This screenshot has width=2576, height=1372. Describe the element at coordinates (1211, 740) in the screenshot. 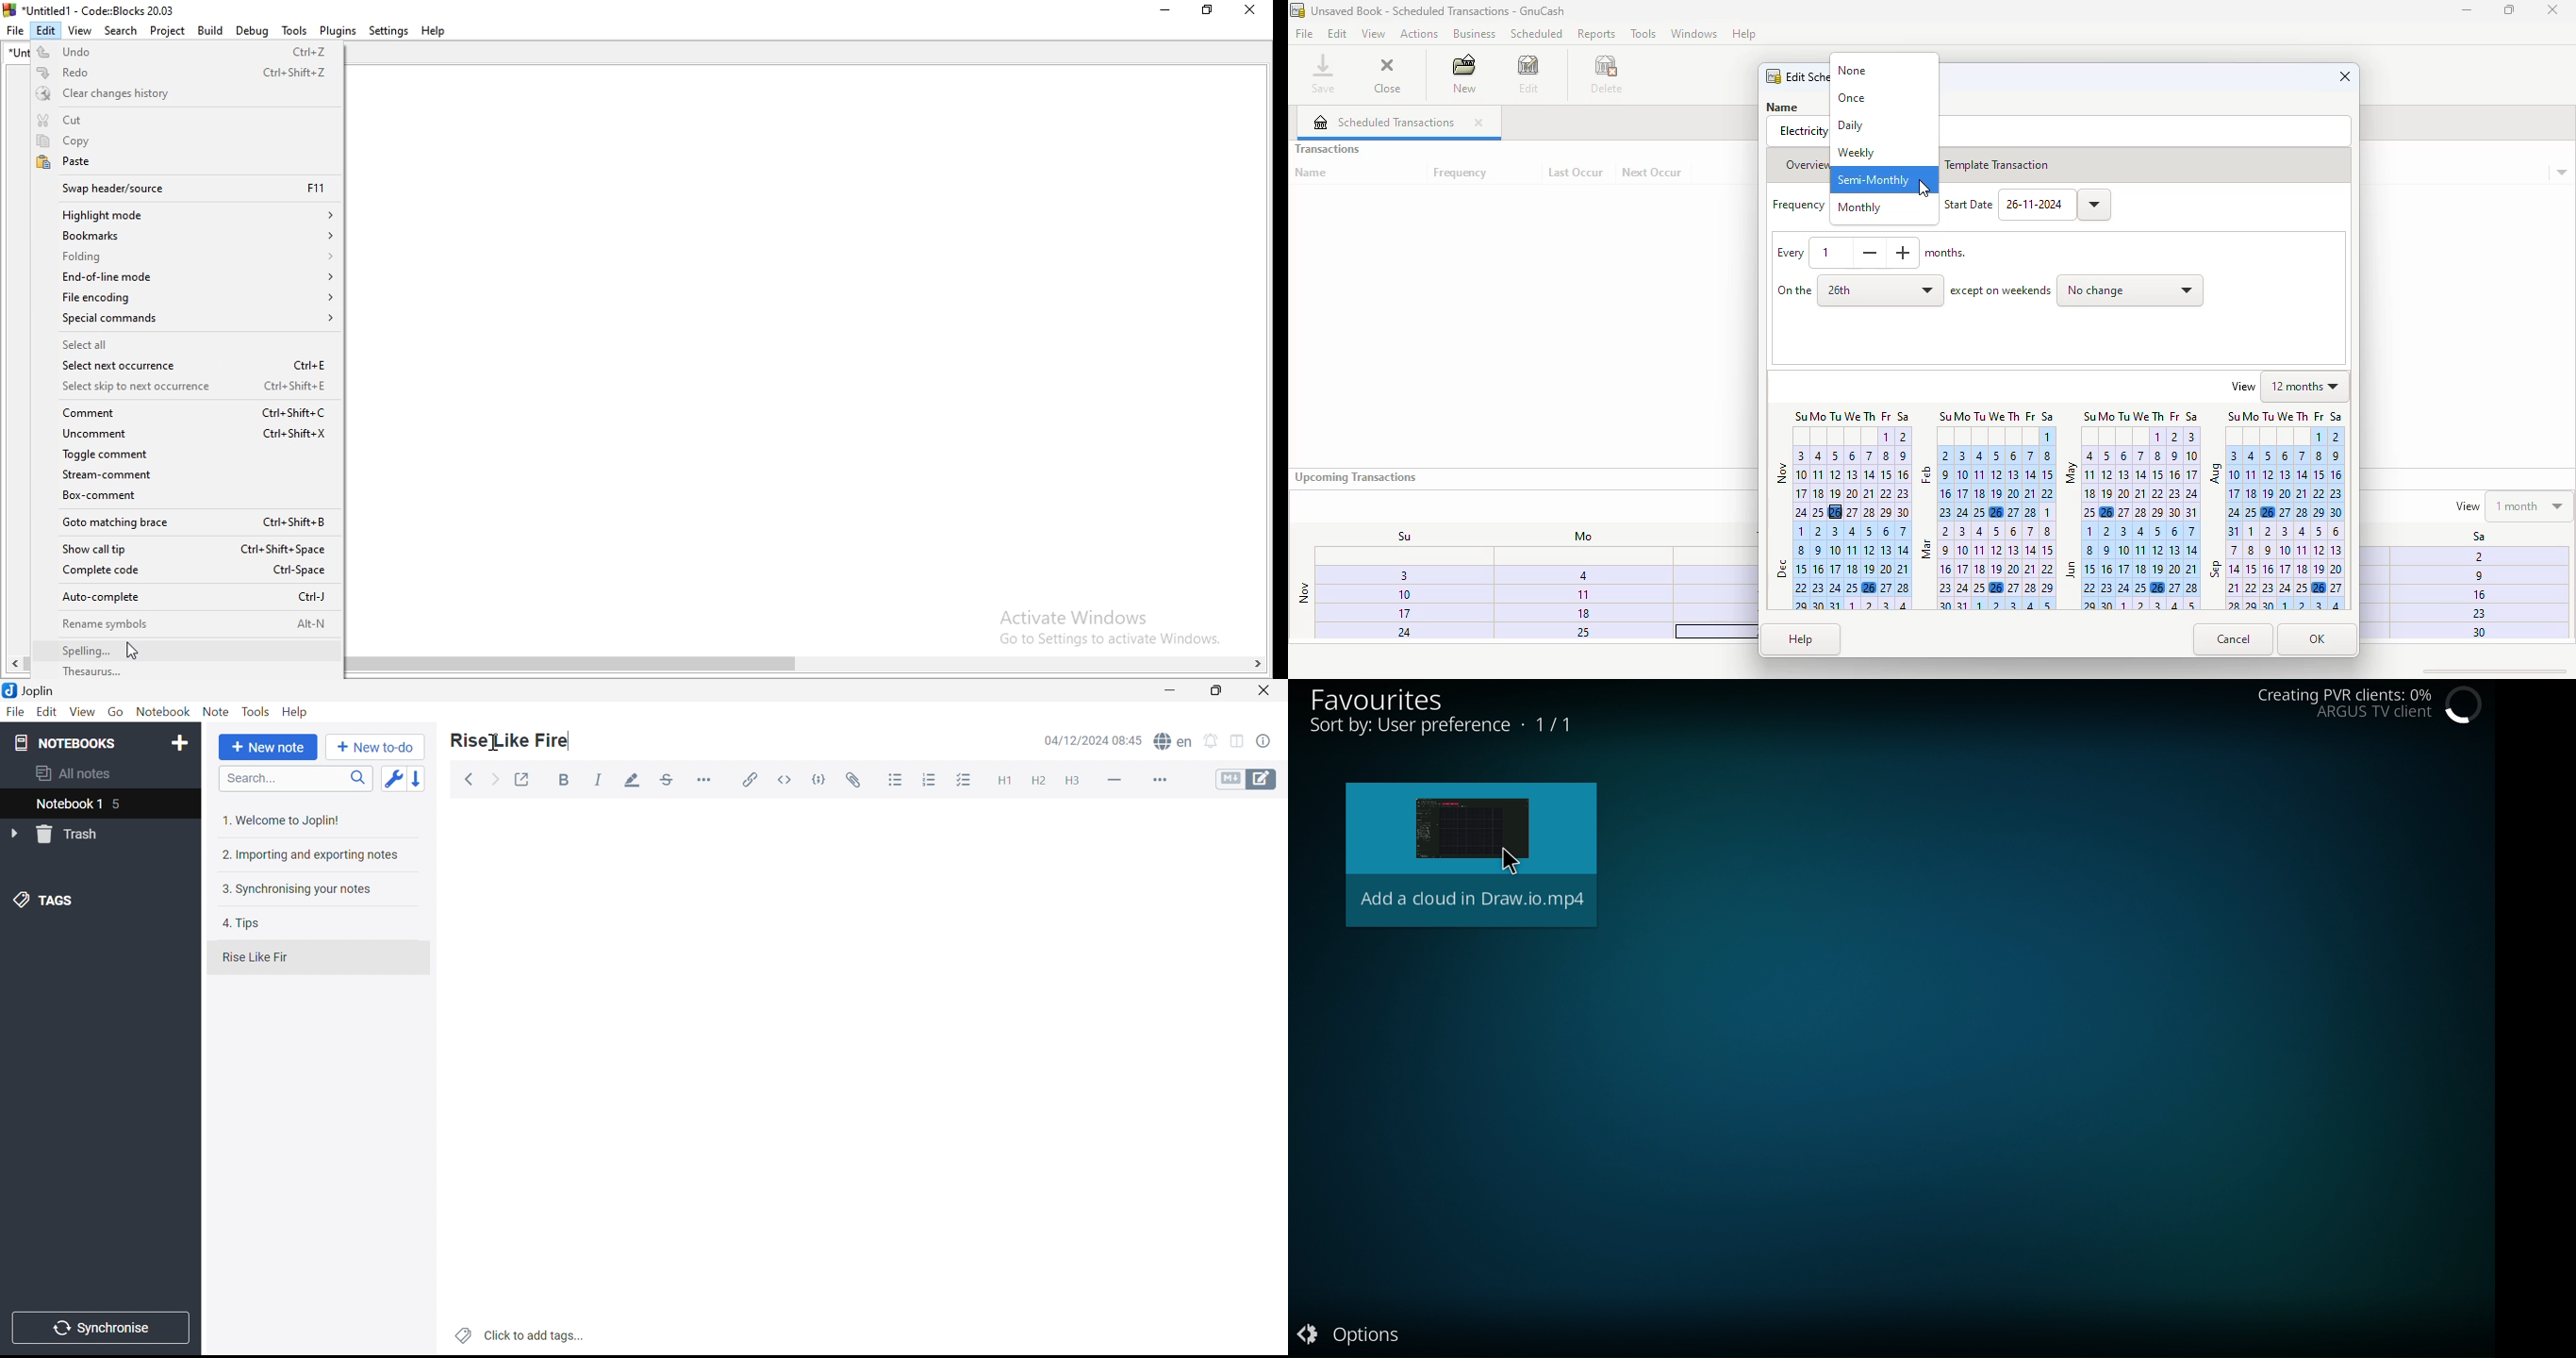

I see `Set alarm` at that location.